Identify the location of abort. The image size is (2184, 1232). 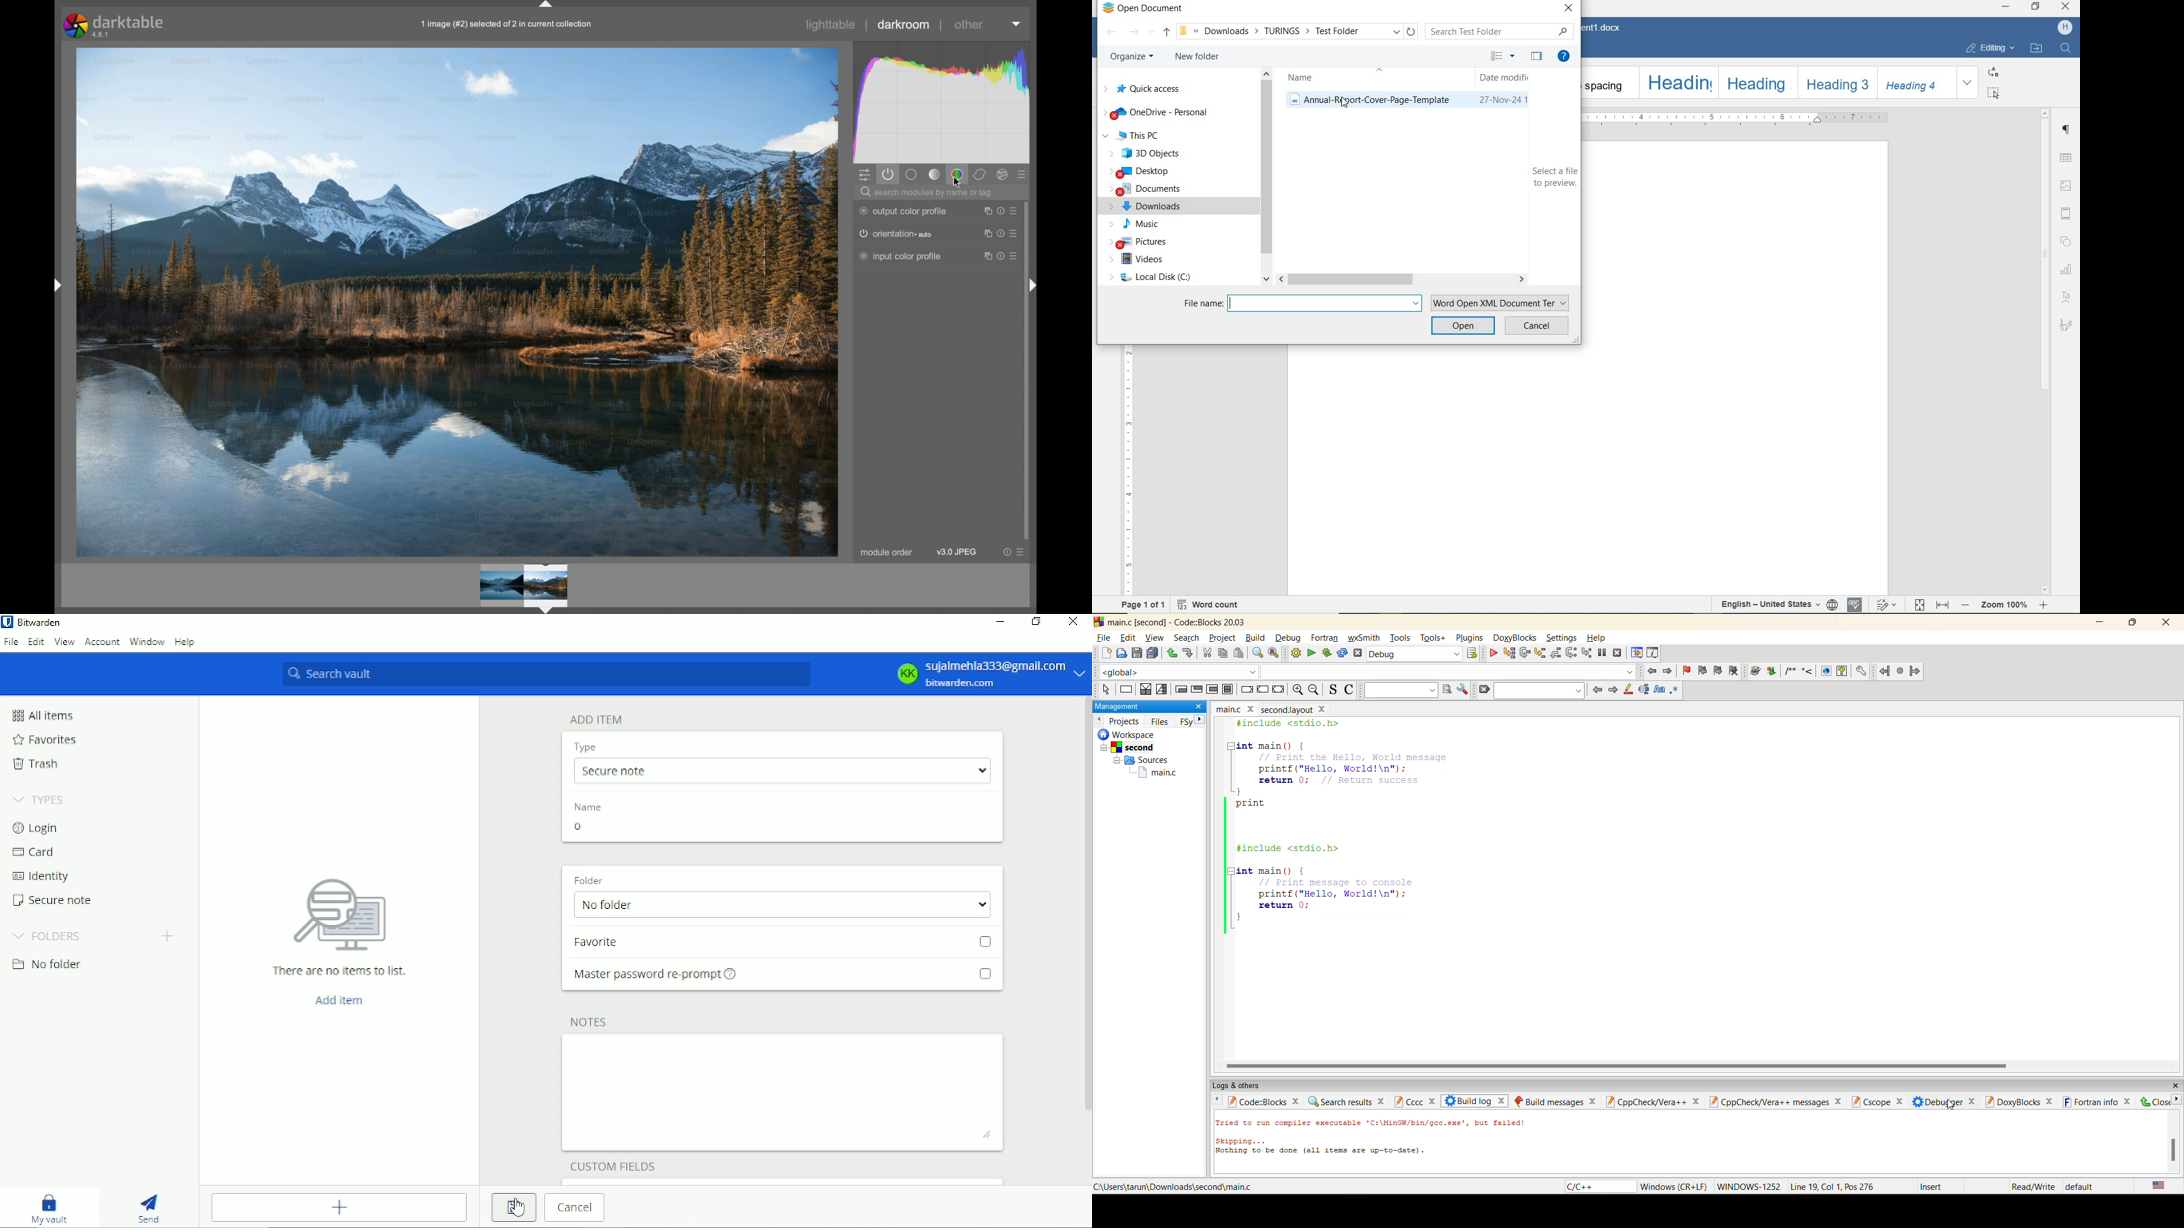
(1358, 654).